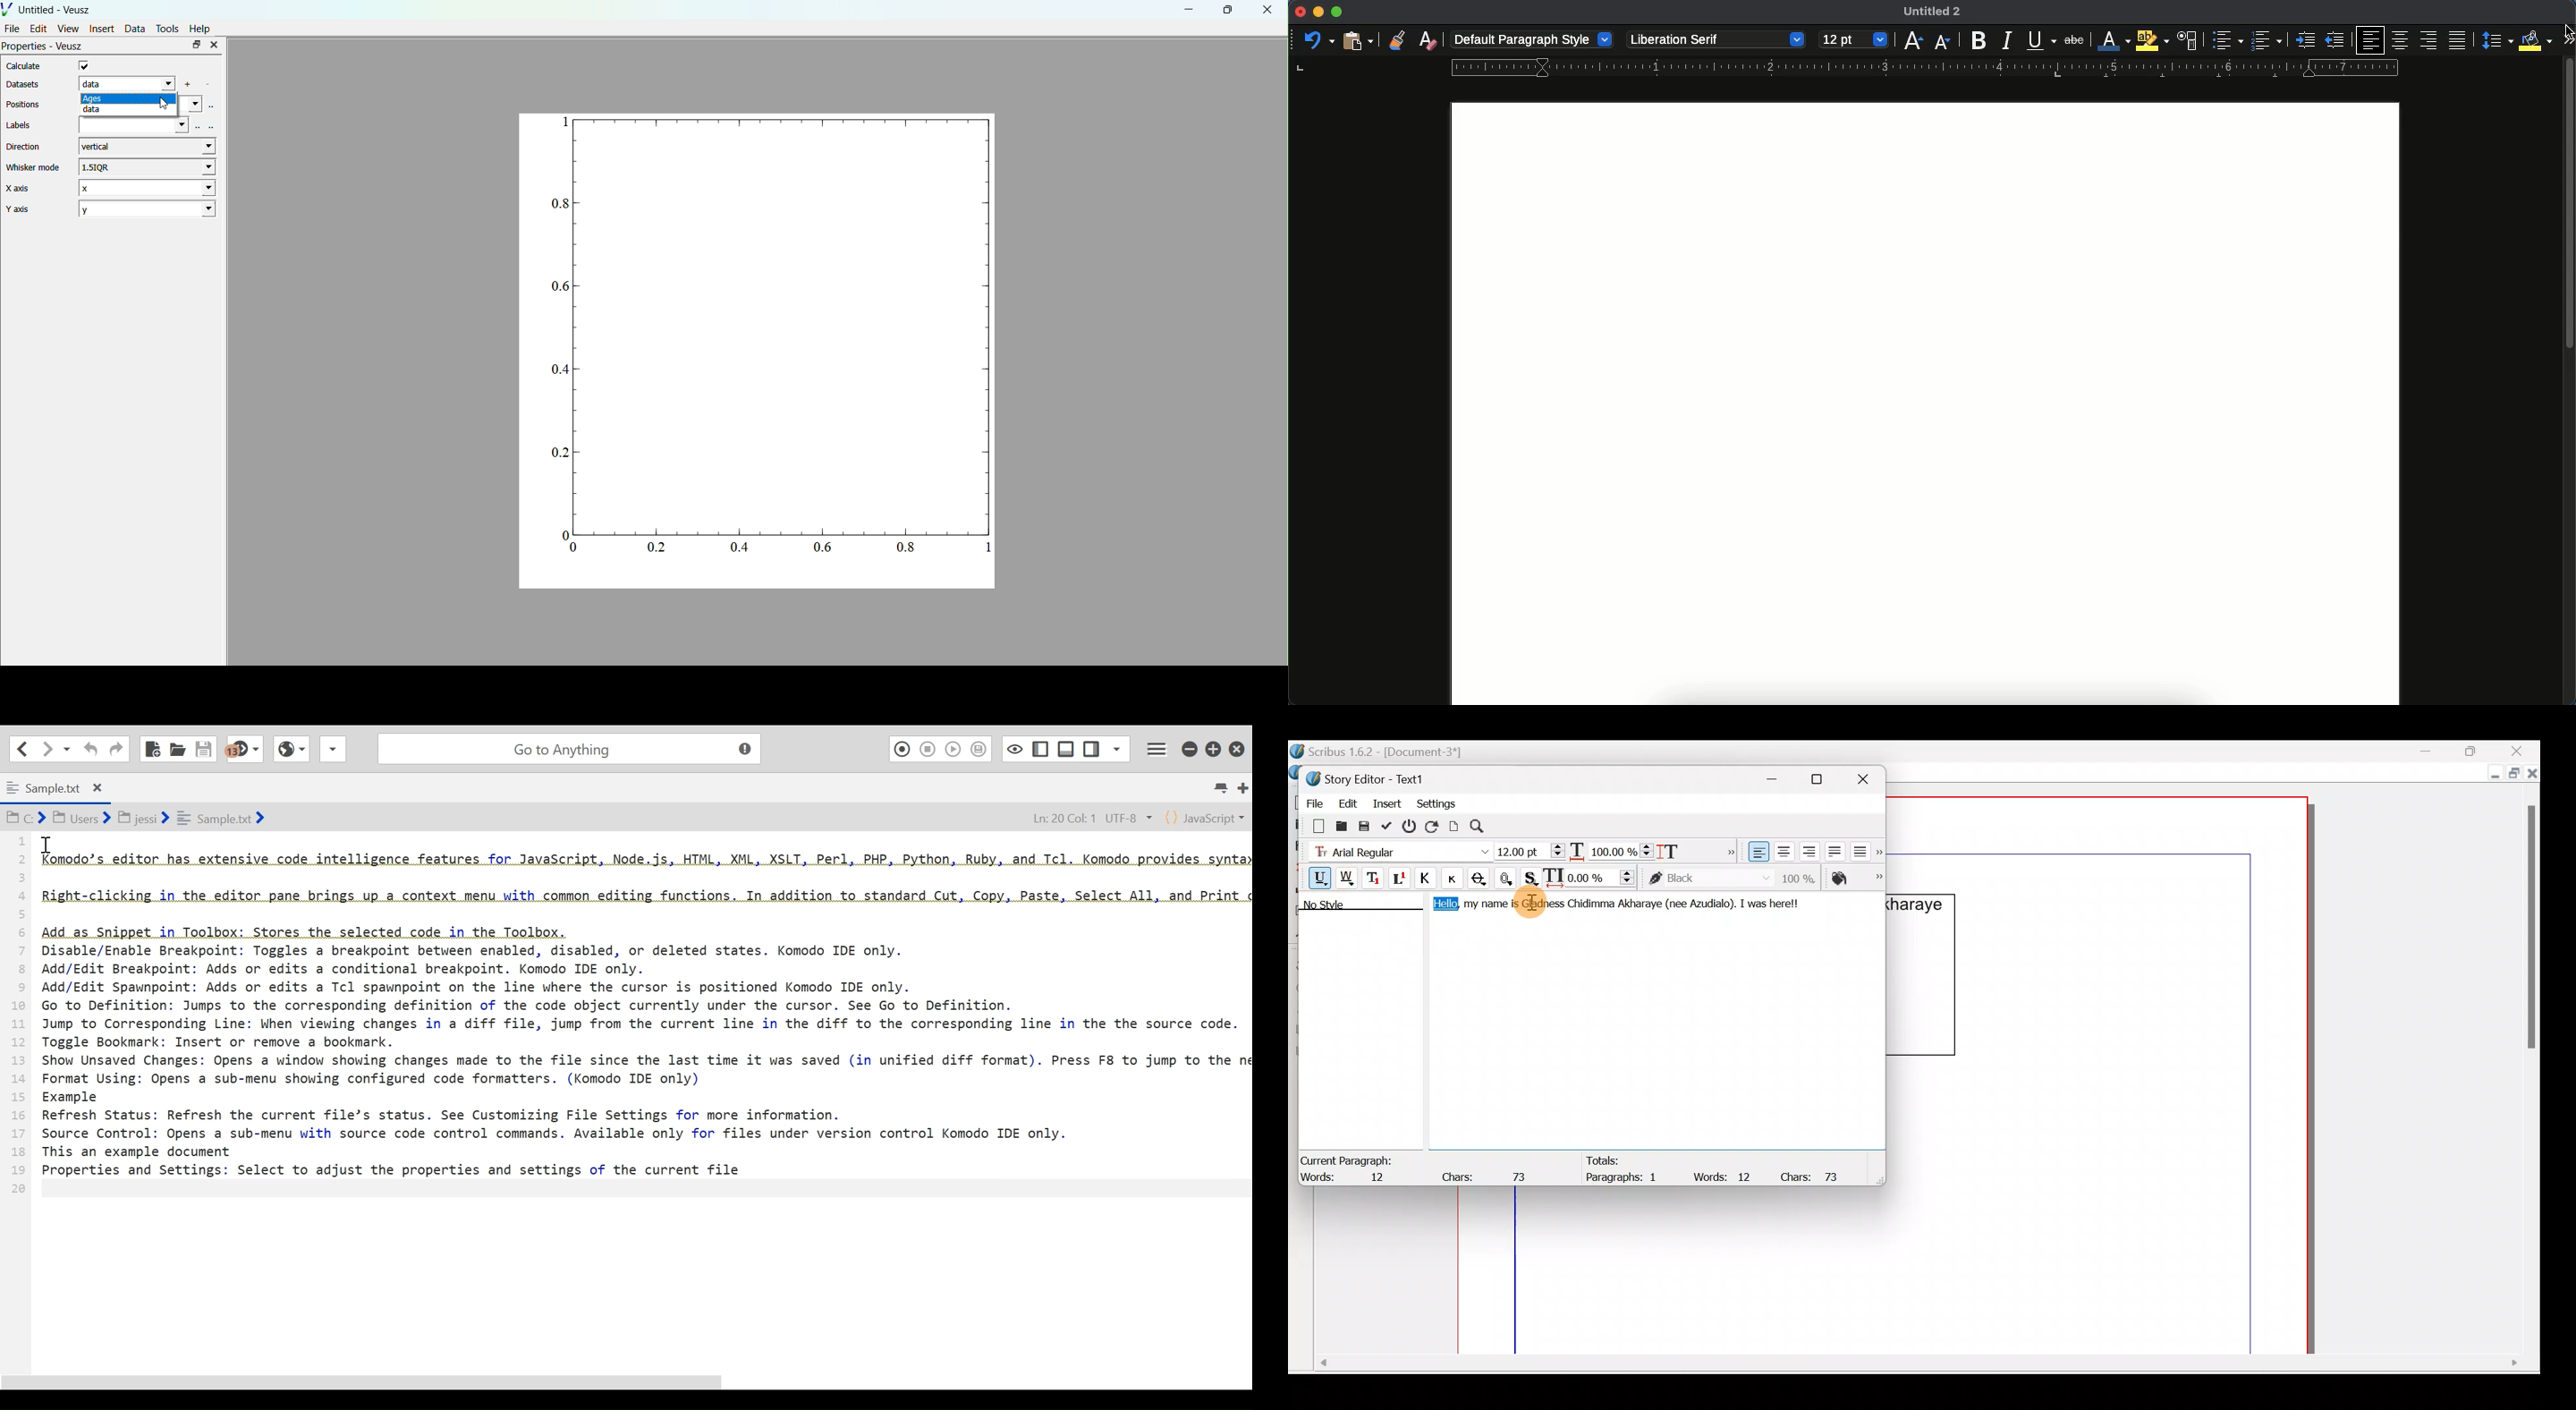 This screenshot has width=2576, height=1428. I want to click on bold, so click(1978, 39).